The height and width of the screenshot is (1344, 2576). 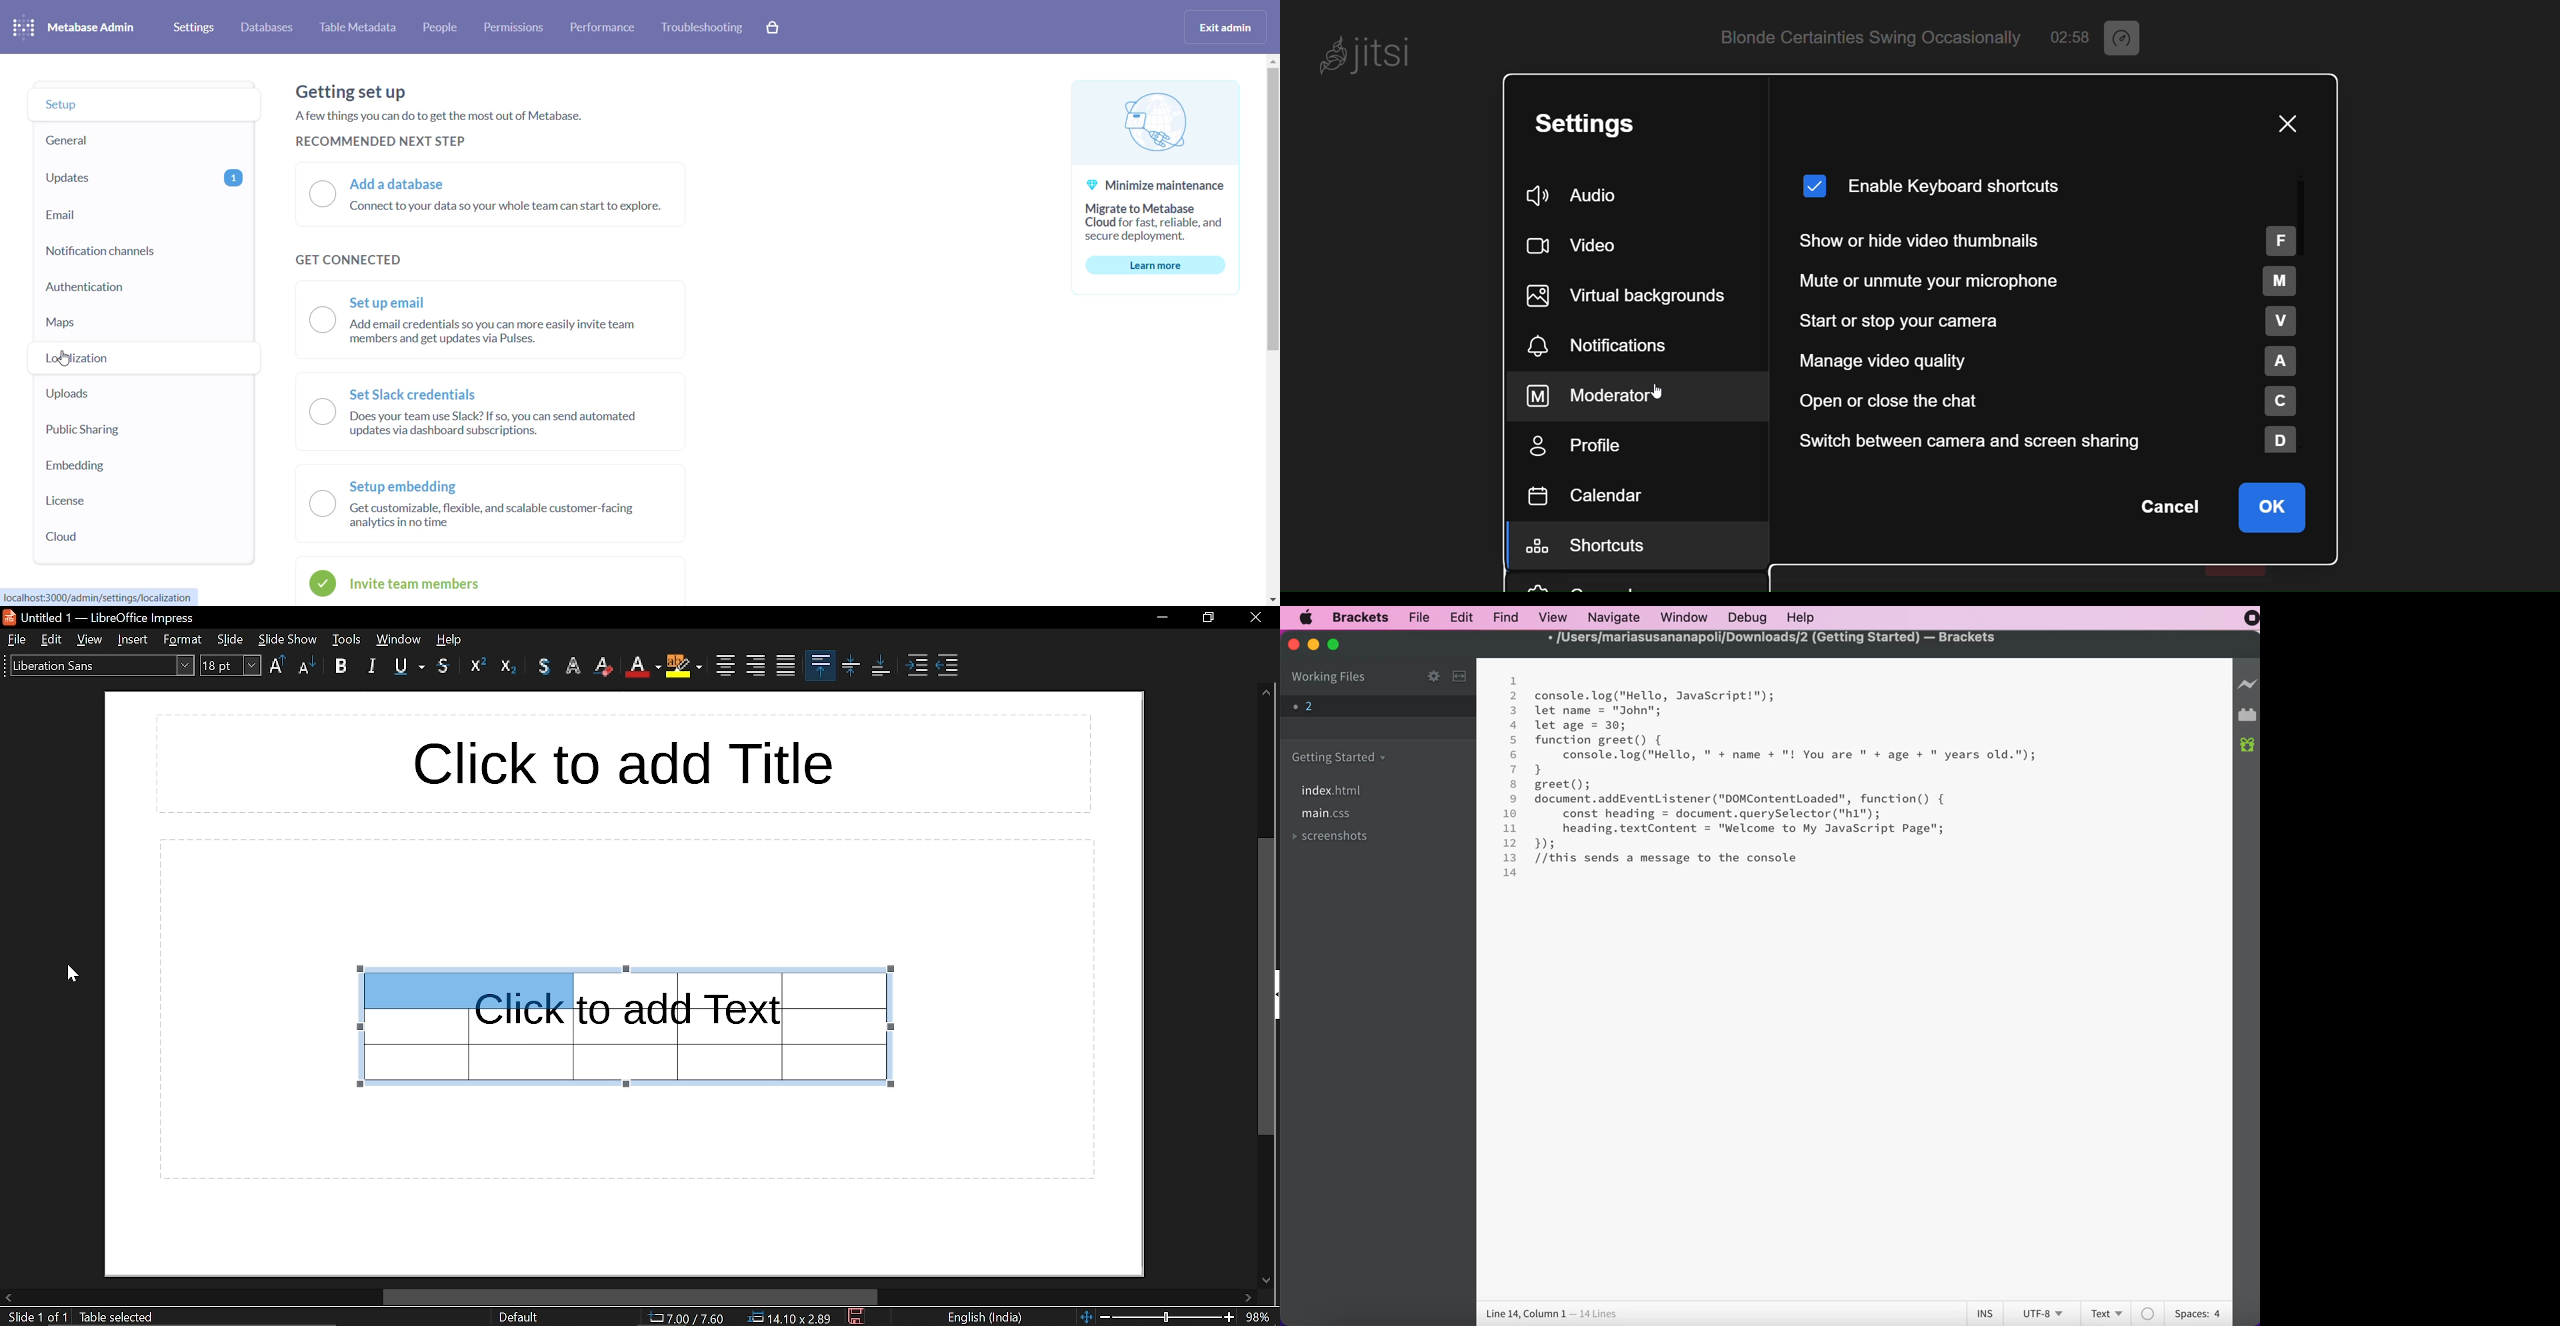 I want to click on shadow, so click(x=544, y=666).